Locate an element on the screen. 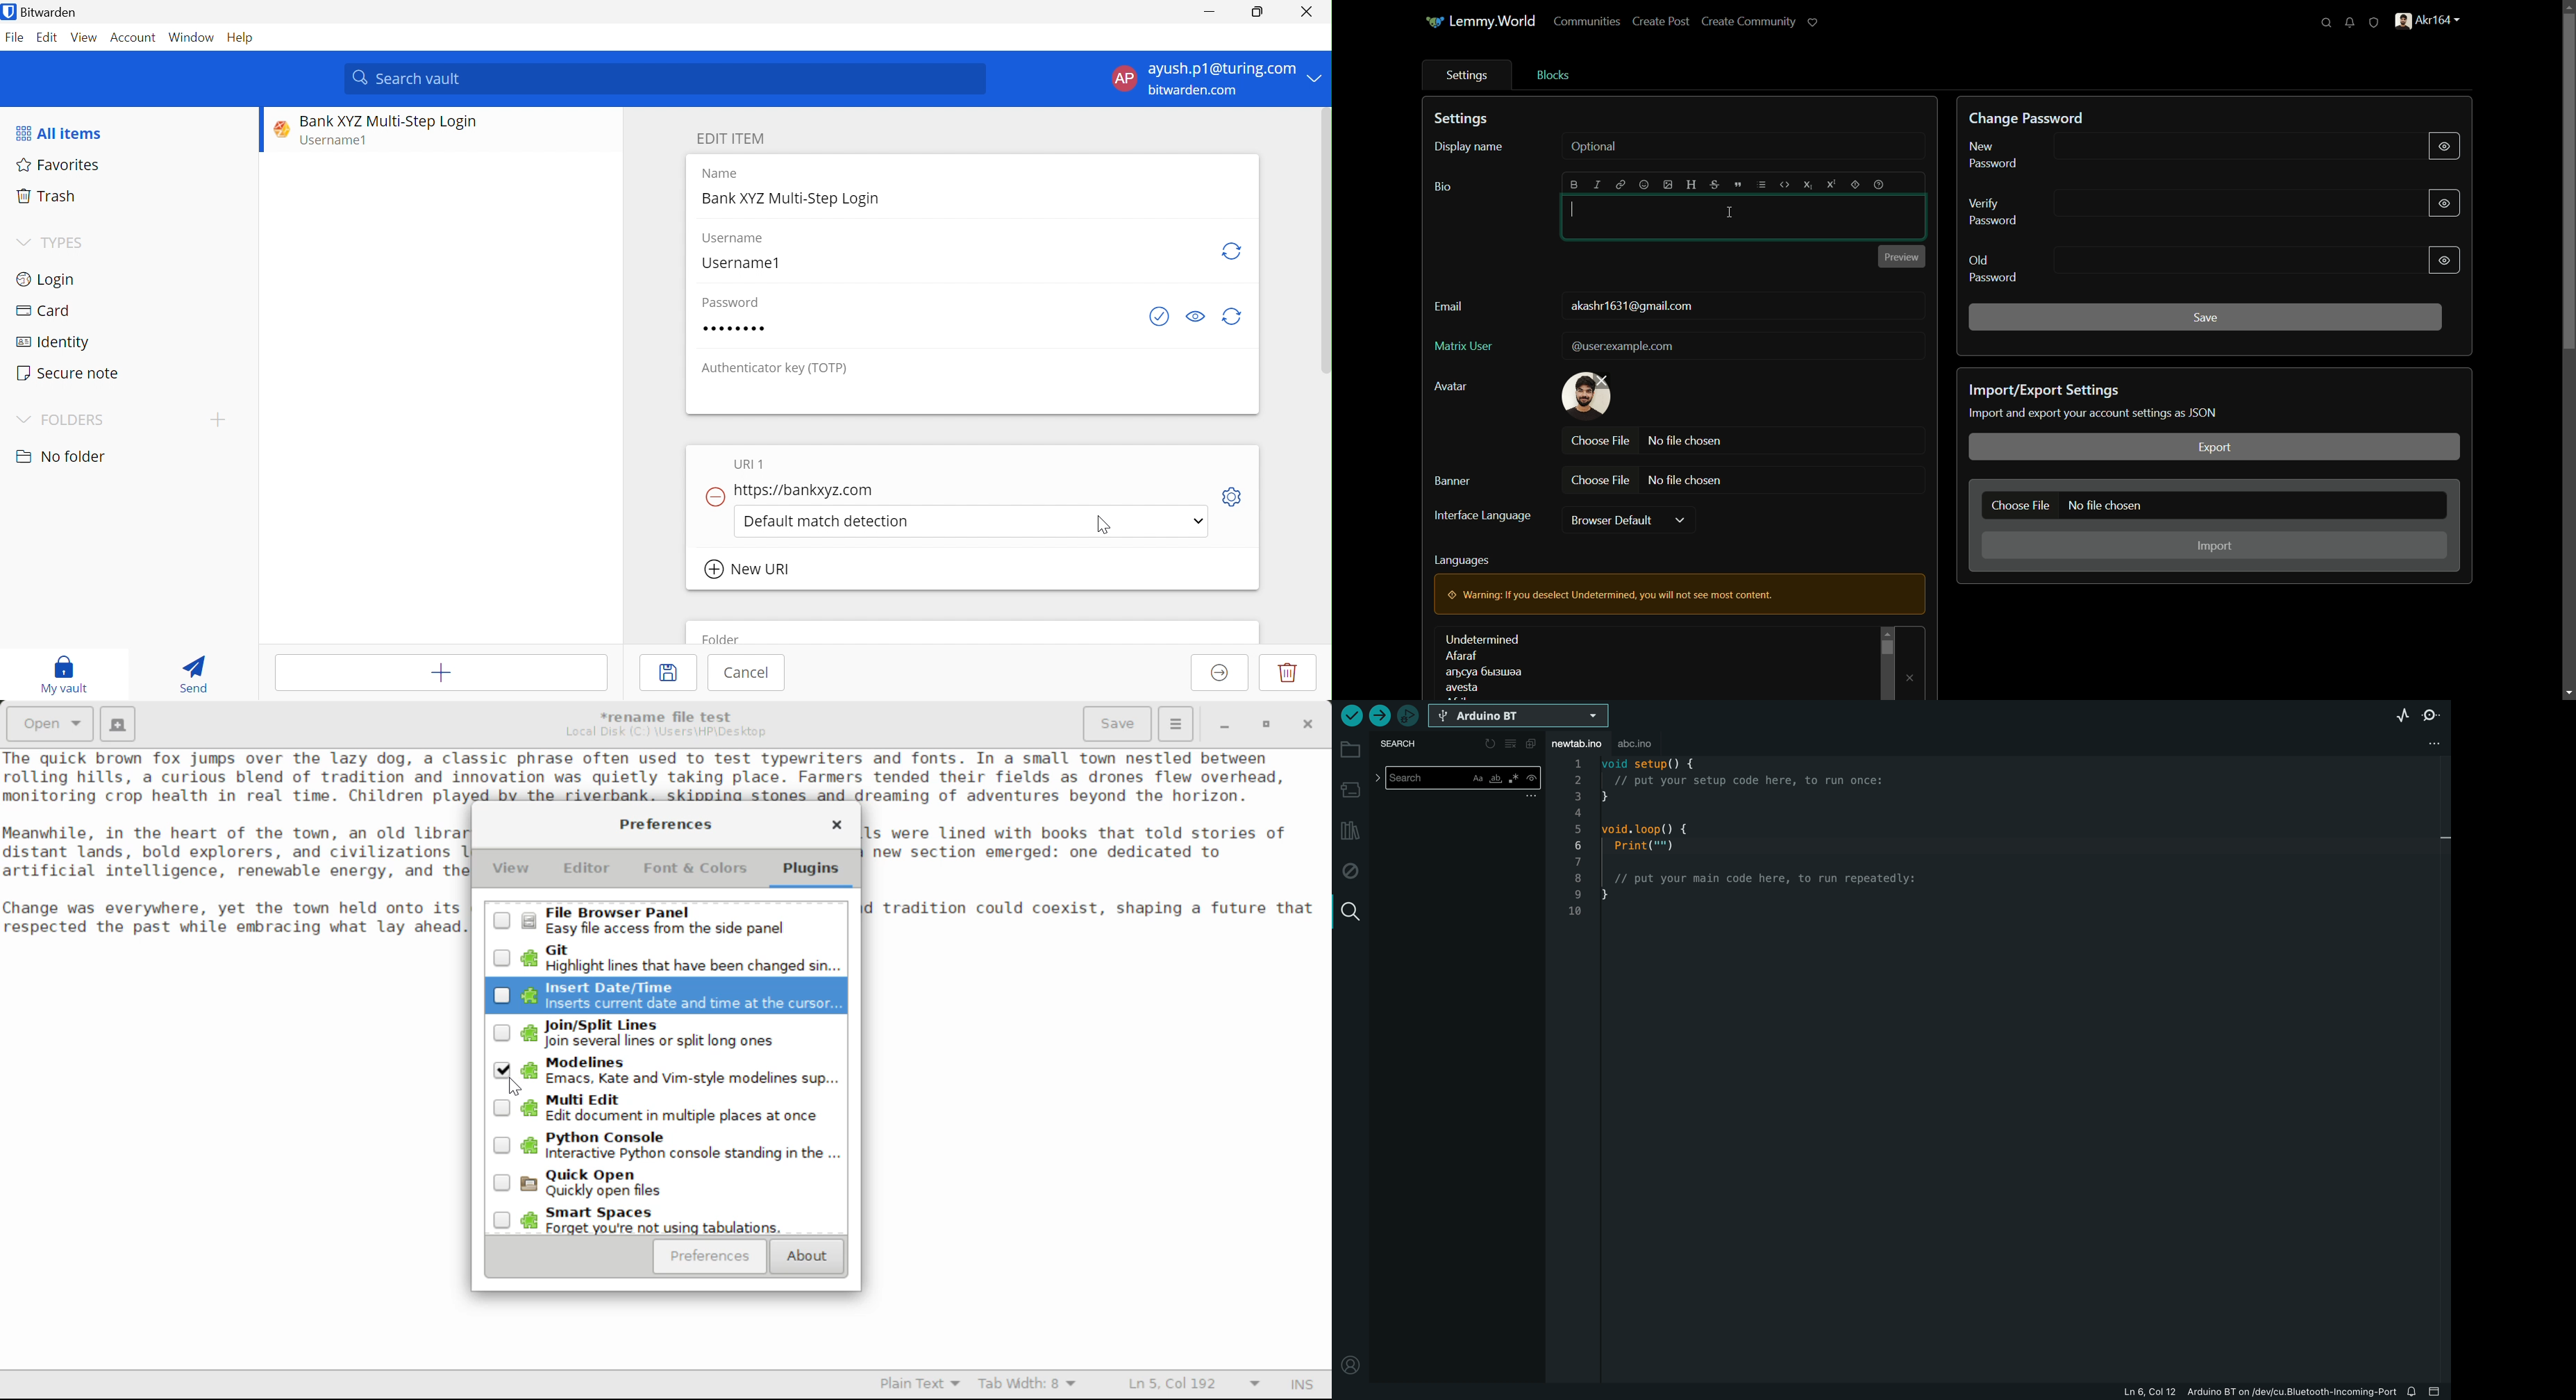 This screenshot has height=1400, width=2576. Username is located at coordinates (732, 238).